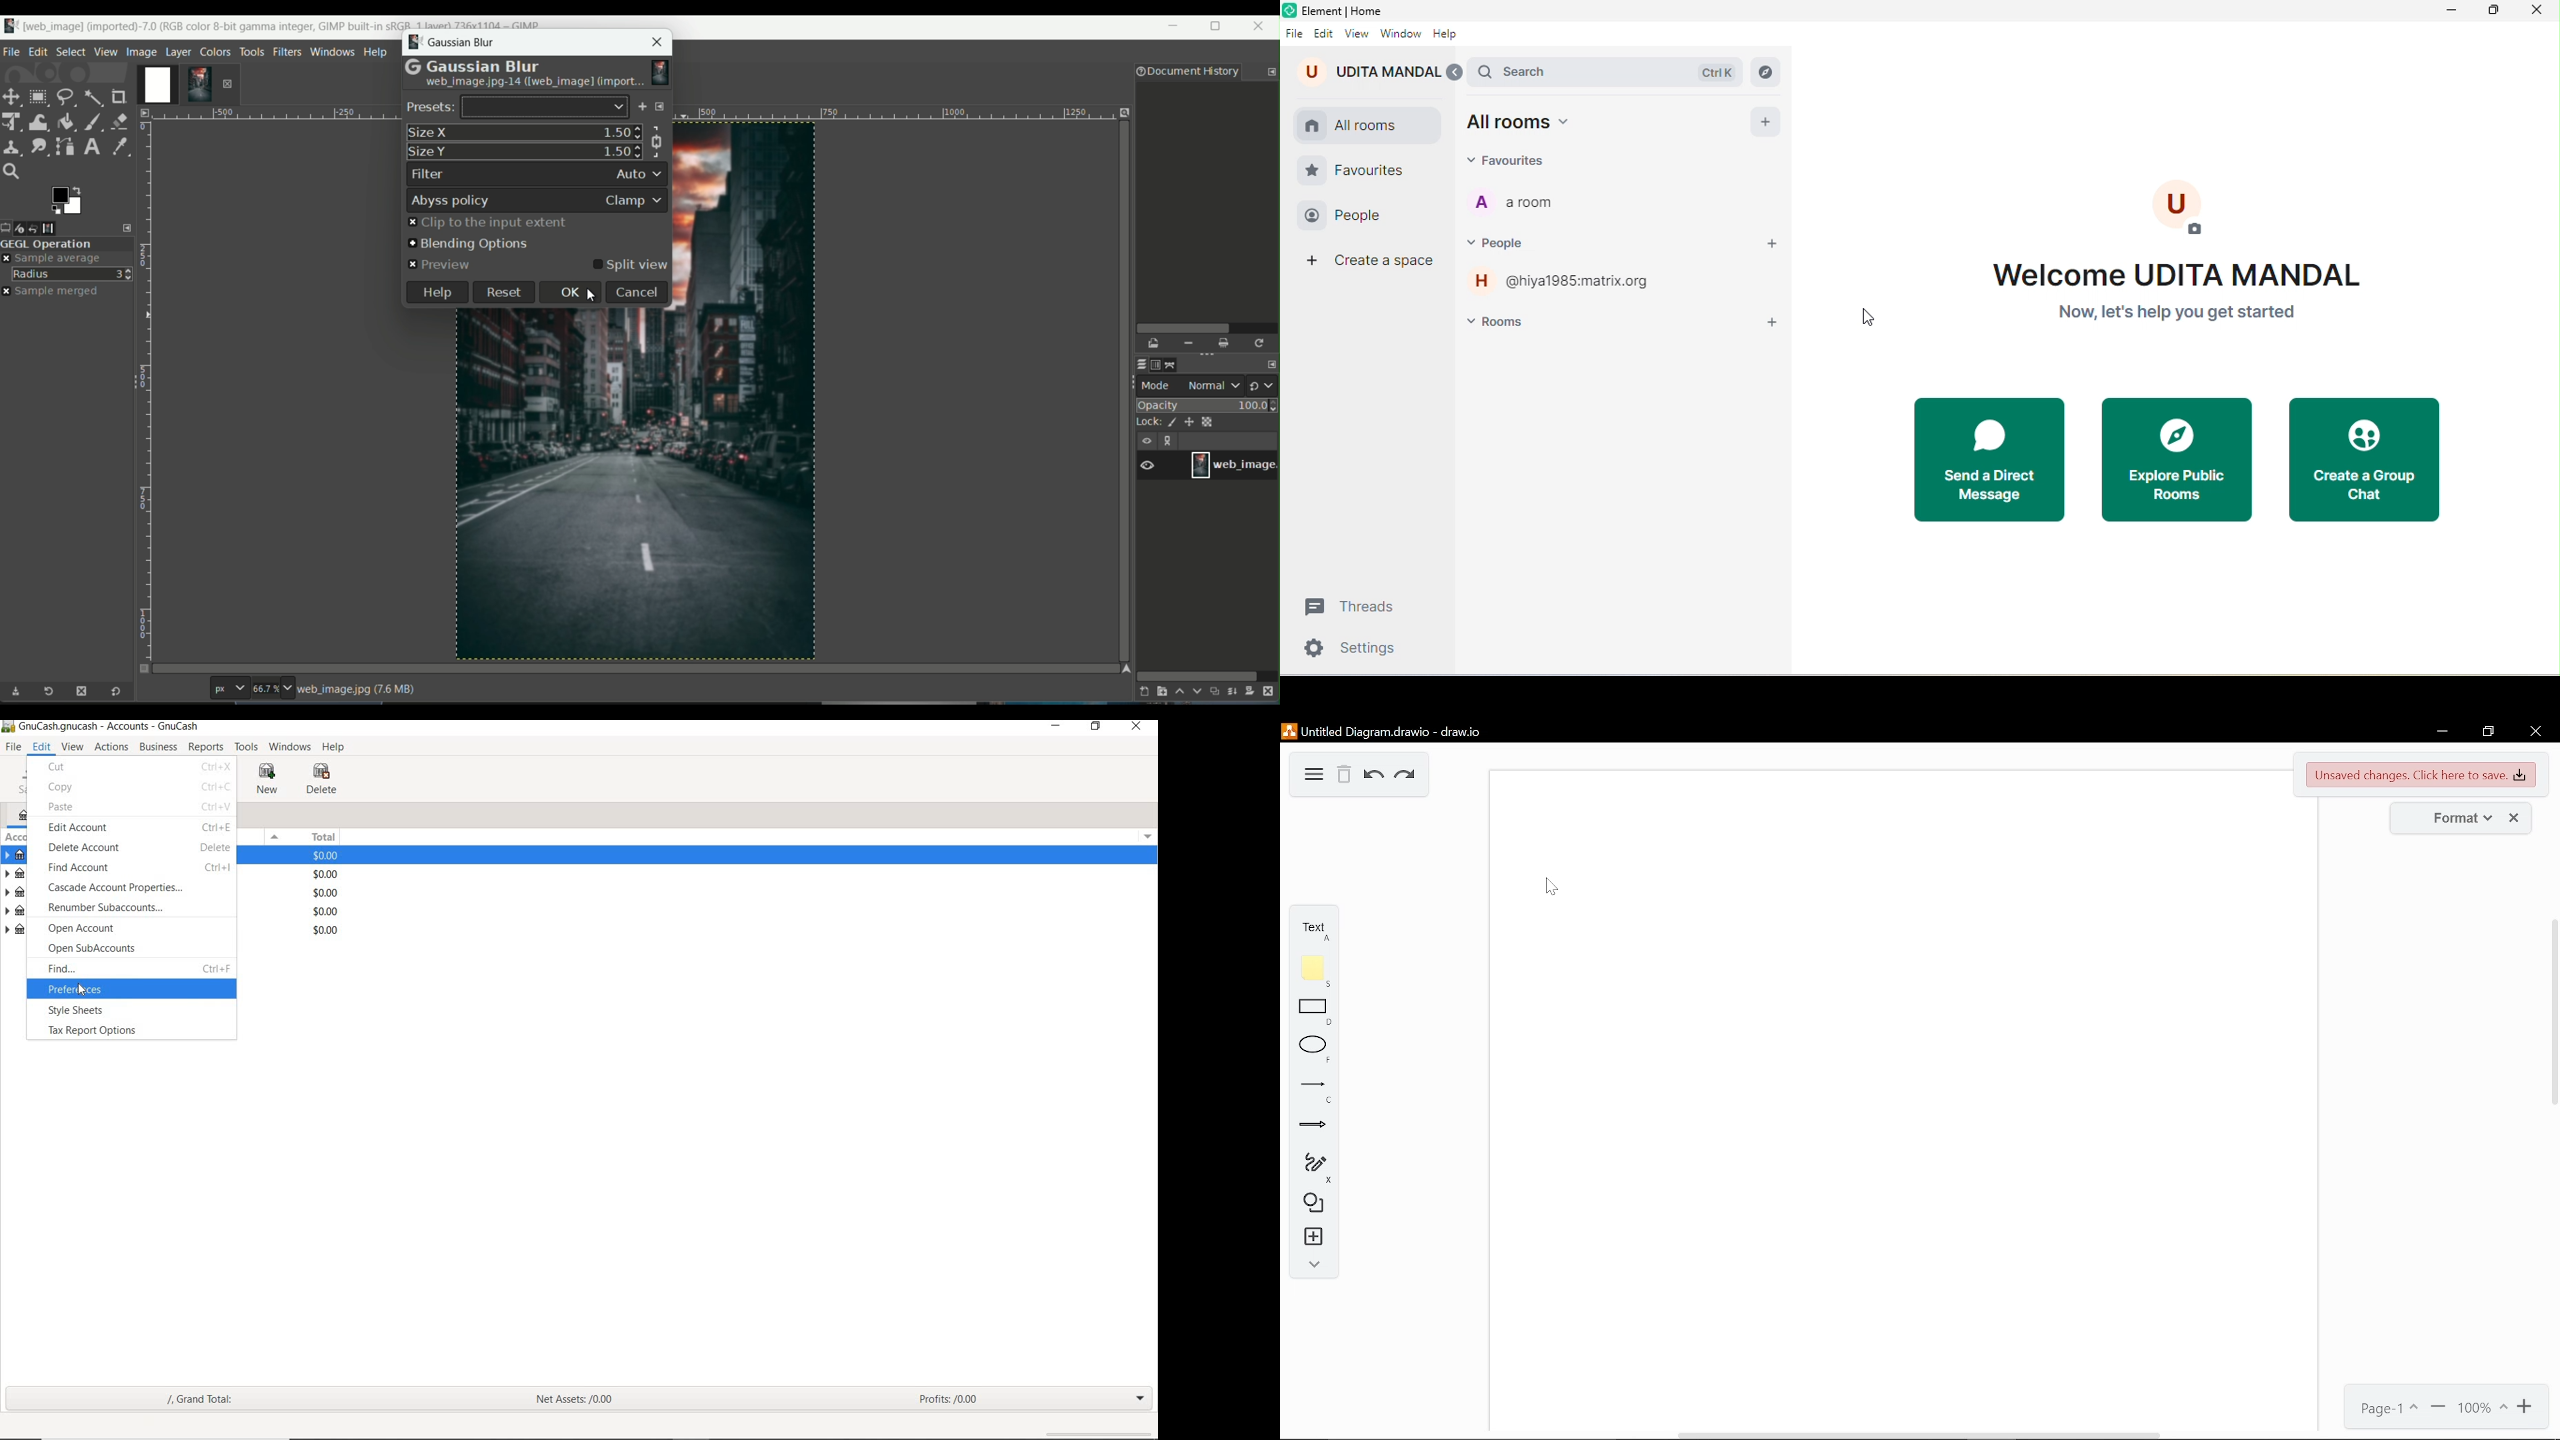 Image resolution: width=2576 pixels, height=1456 pixels. Describe the element at coordinates (2175, 312) in the screenshot. I see `now, let's help you get started` at that location.